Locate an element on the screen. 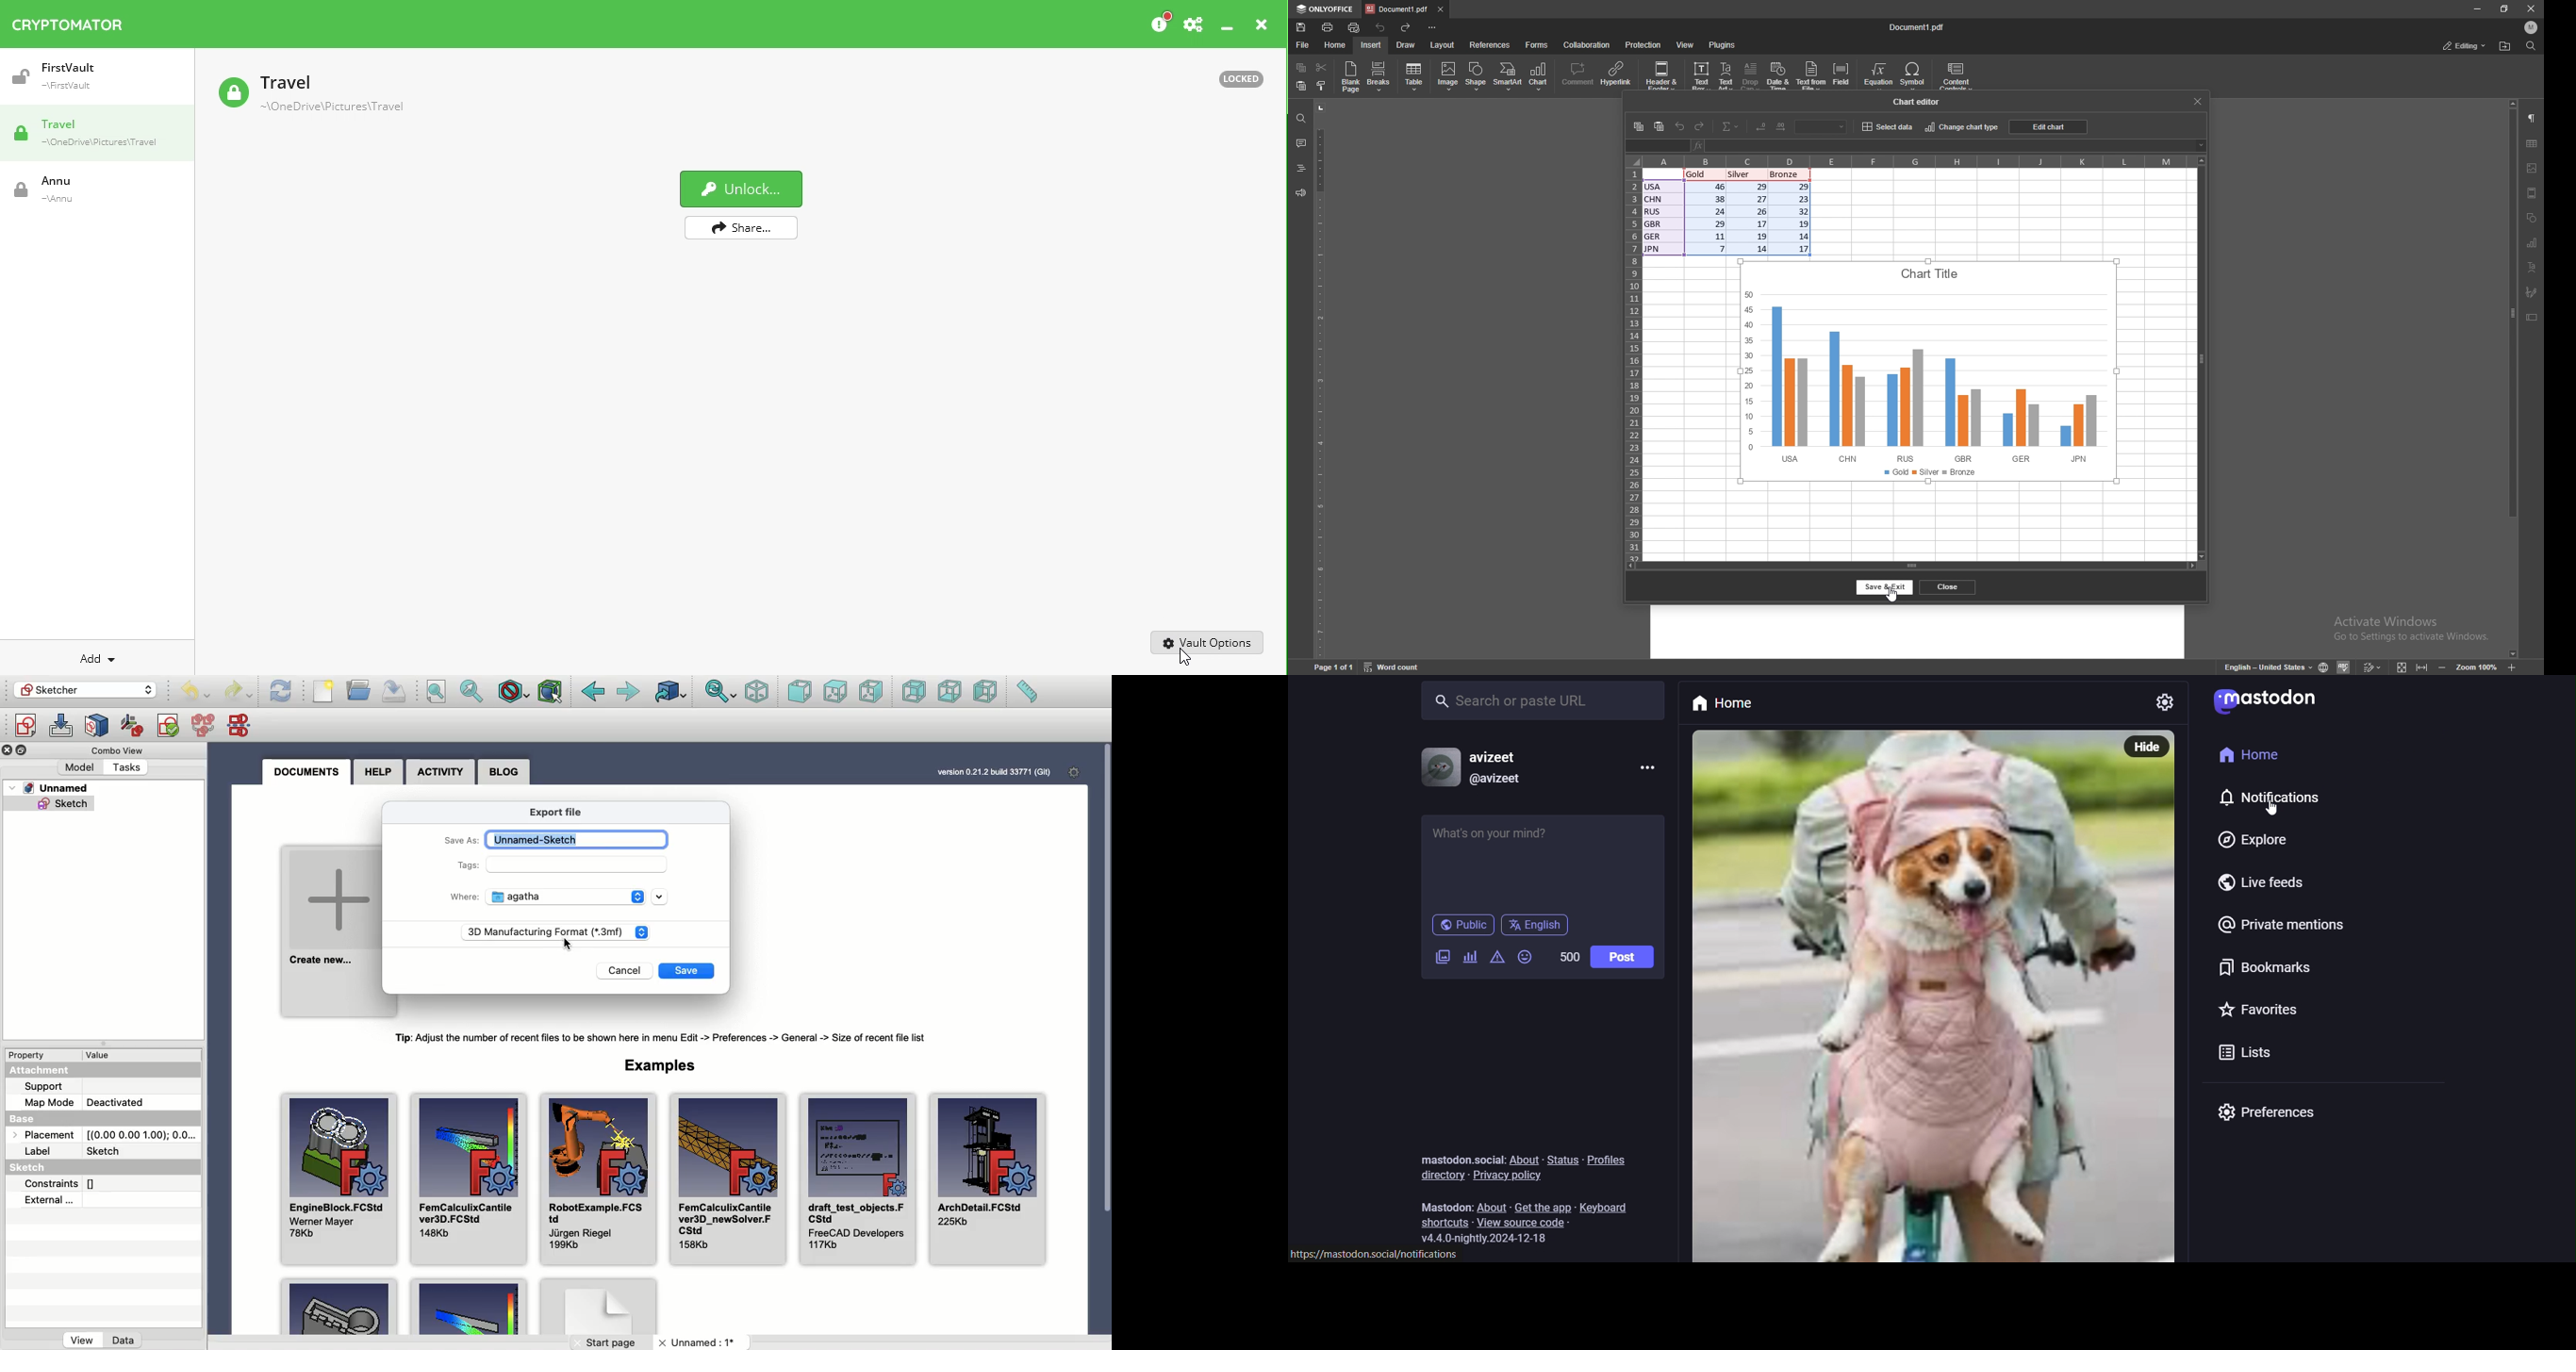 This screenshot has height=1372, width=2576. Combo view is located at coordinates (115, 750).